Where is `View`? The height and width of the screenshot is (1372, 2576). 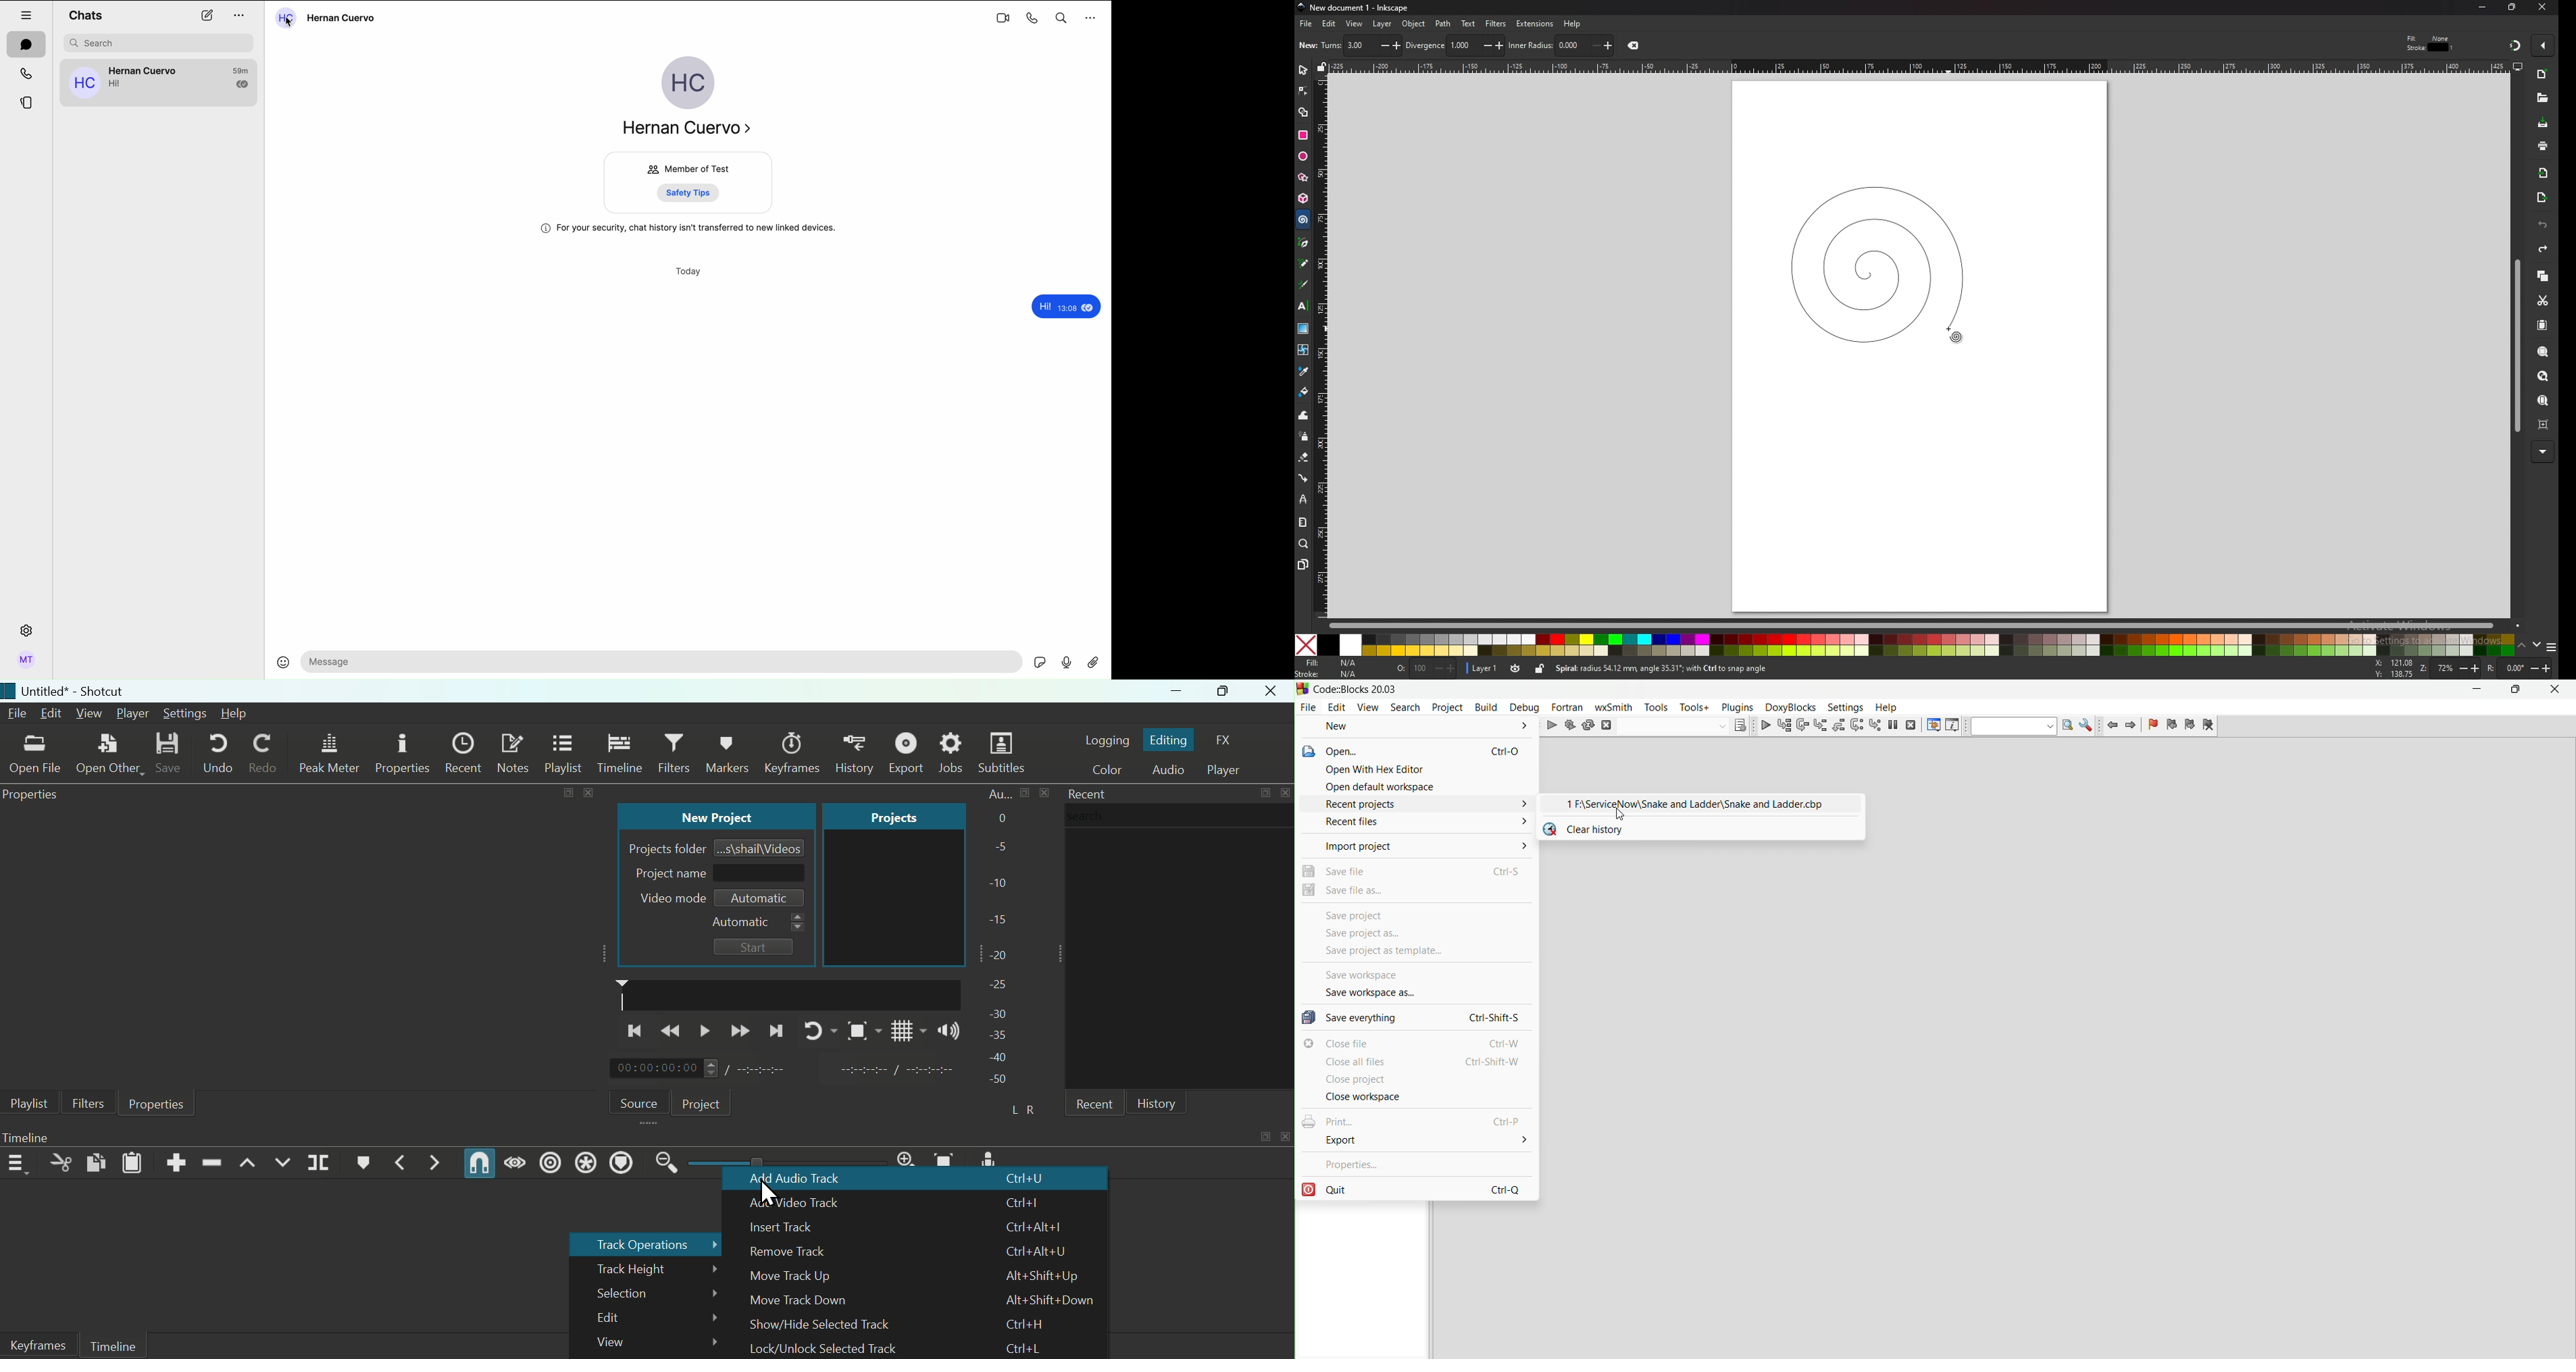 View is located at coordinates (647, 1343).